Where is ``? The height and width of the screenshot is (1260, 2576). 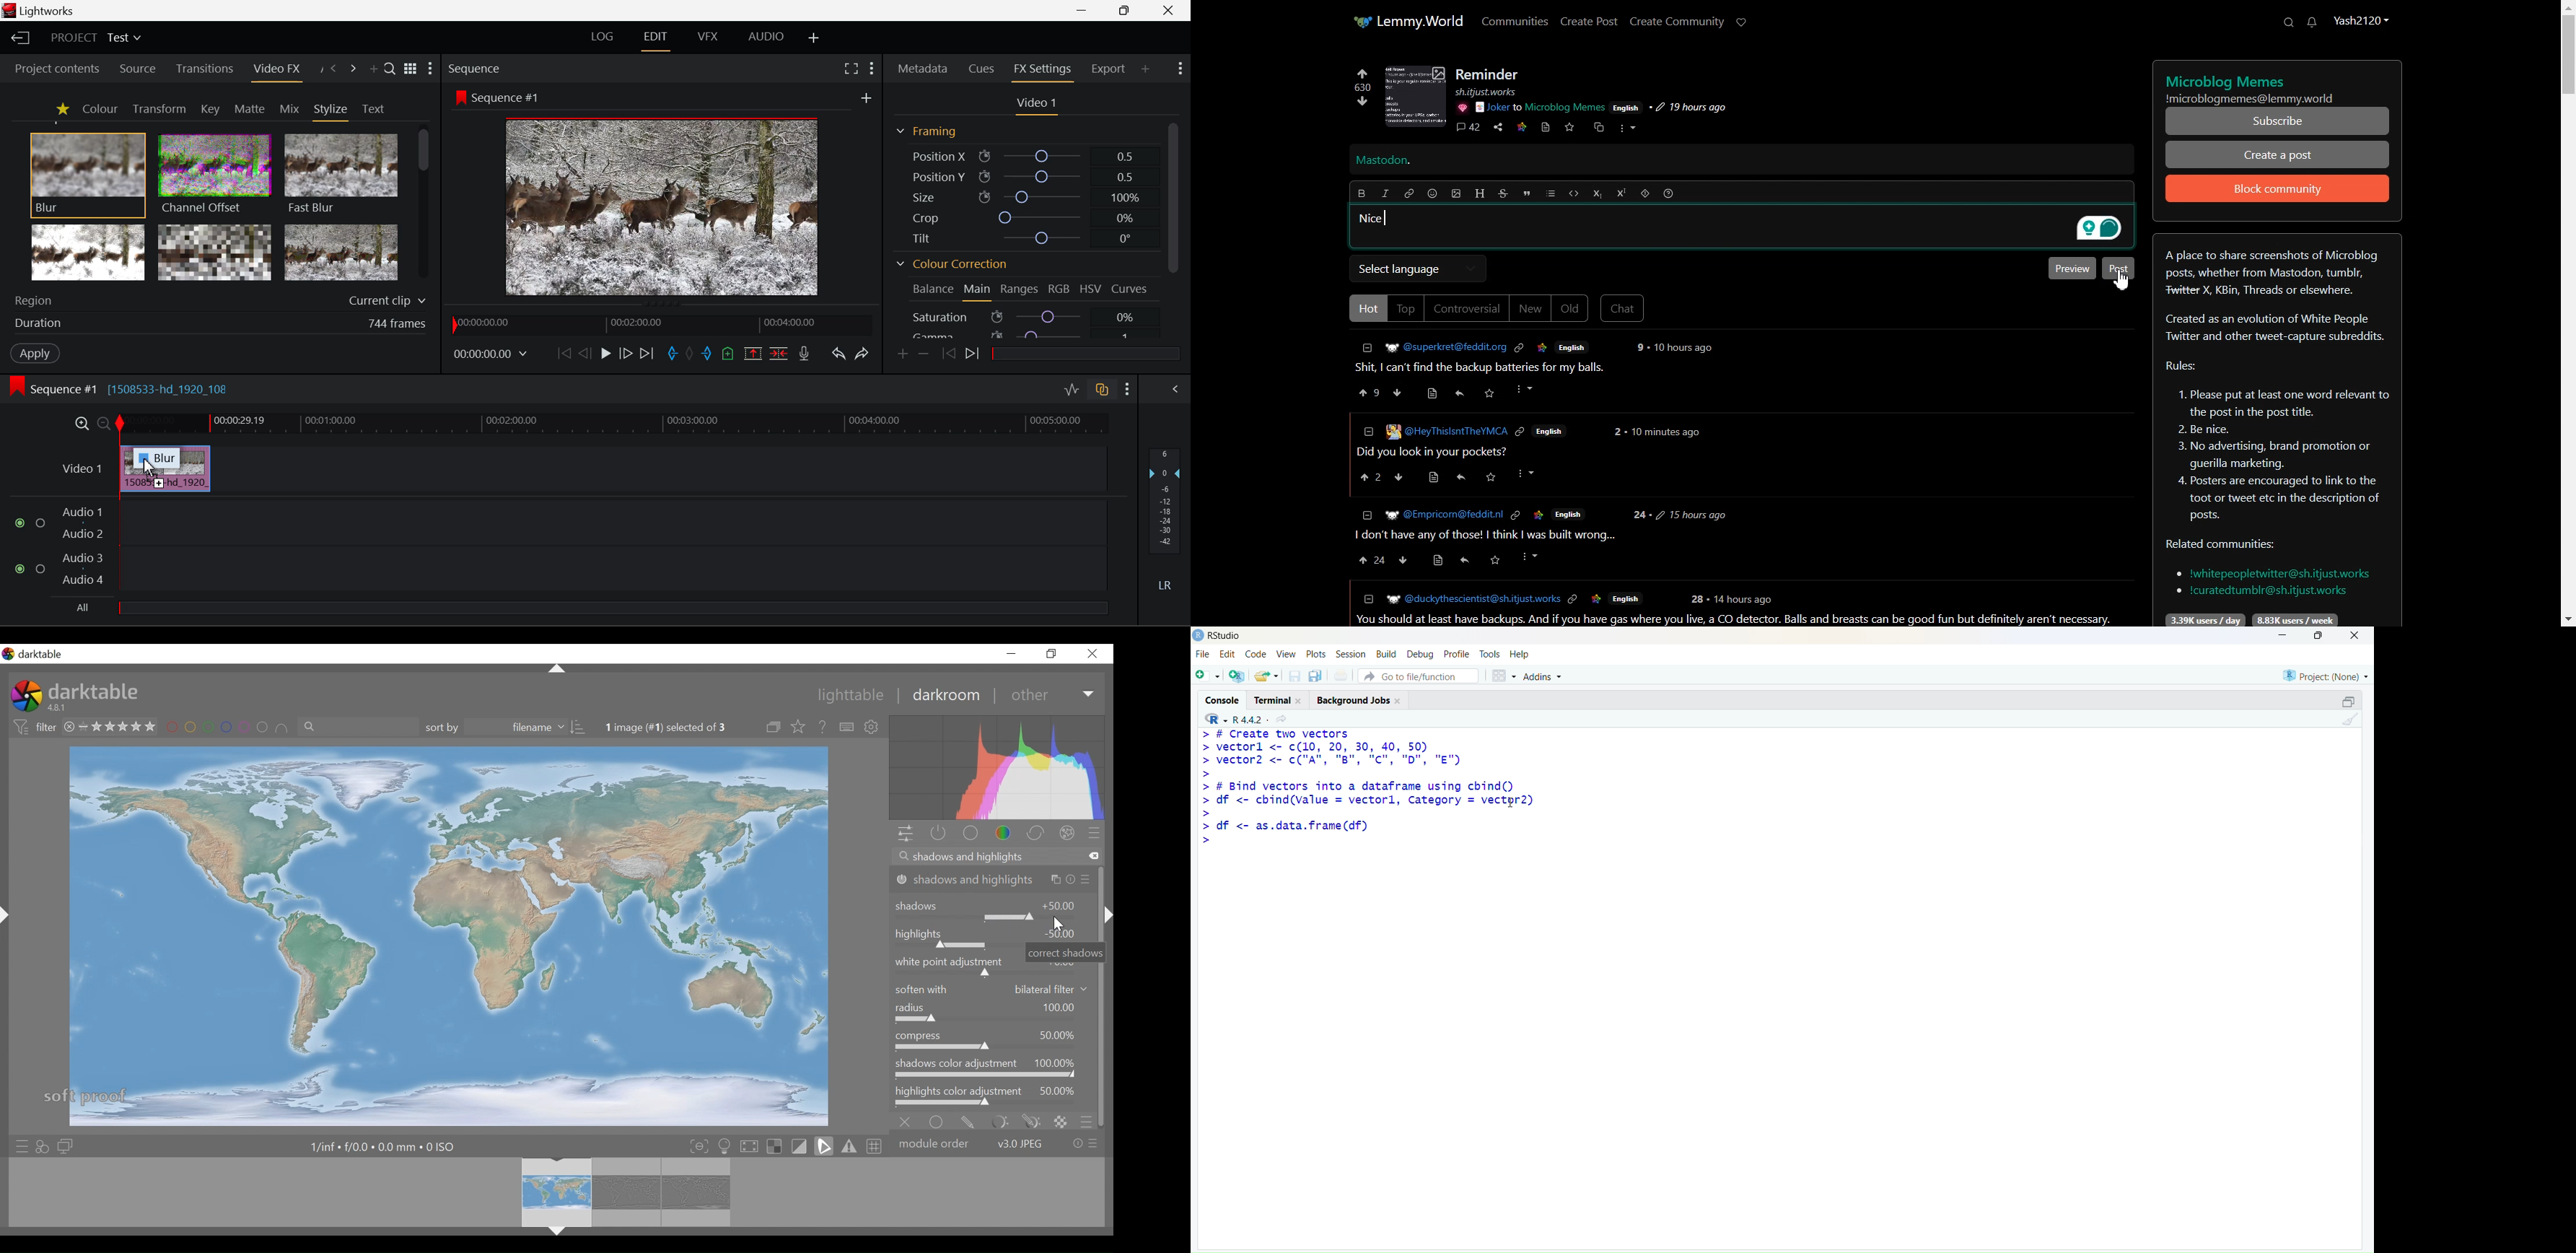  is located at coordinates (1538, 515).